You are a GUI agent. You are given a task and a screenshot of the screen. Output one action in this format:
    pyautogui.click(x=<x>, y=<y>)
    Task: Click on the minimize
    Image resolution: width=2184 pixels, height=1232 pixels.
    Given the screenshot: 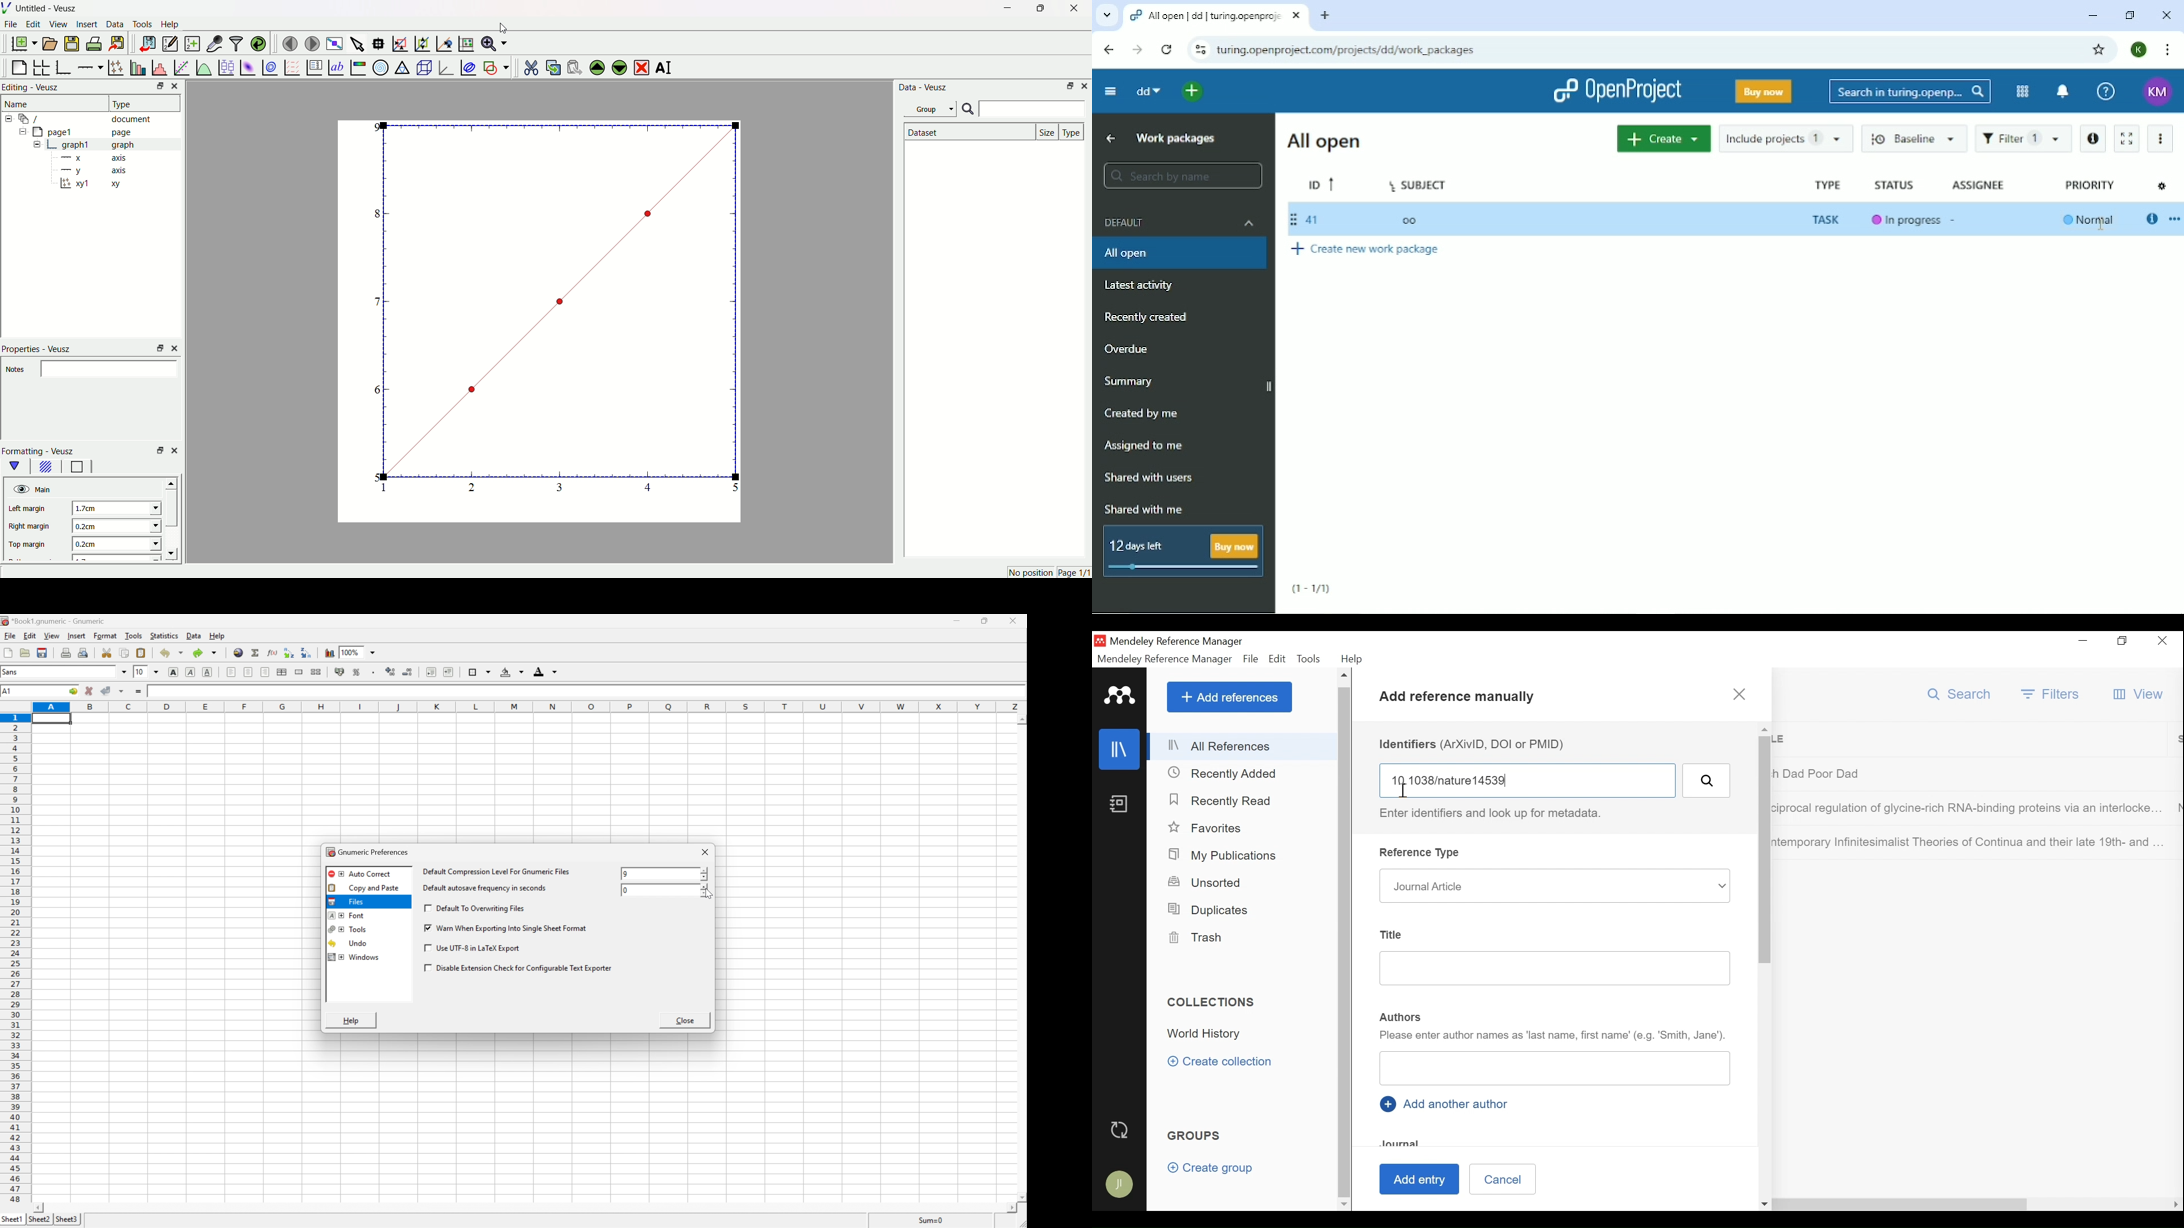 What is the action you would take?
    pyautogui.click(x=2083, y=642)
    